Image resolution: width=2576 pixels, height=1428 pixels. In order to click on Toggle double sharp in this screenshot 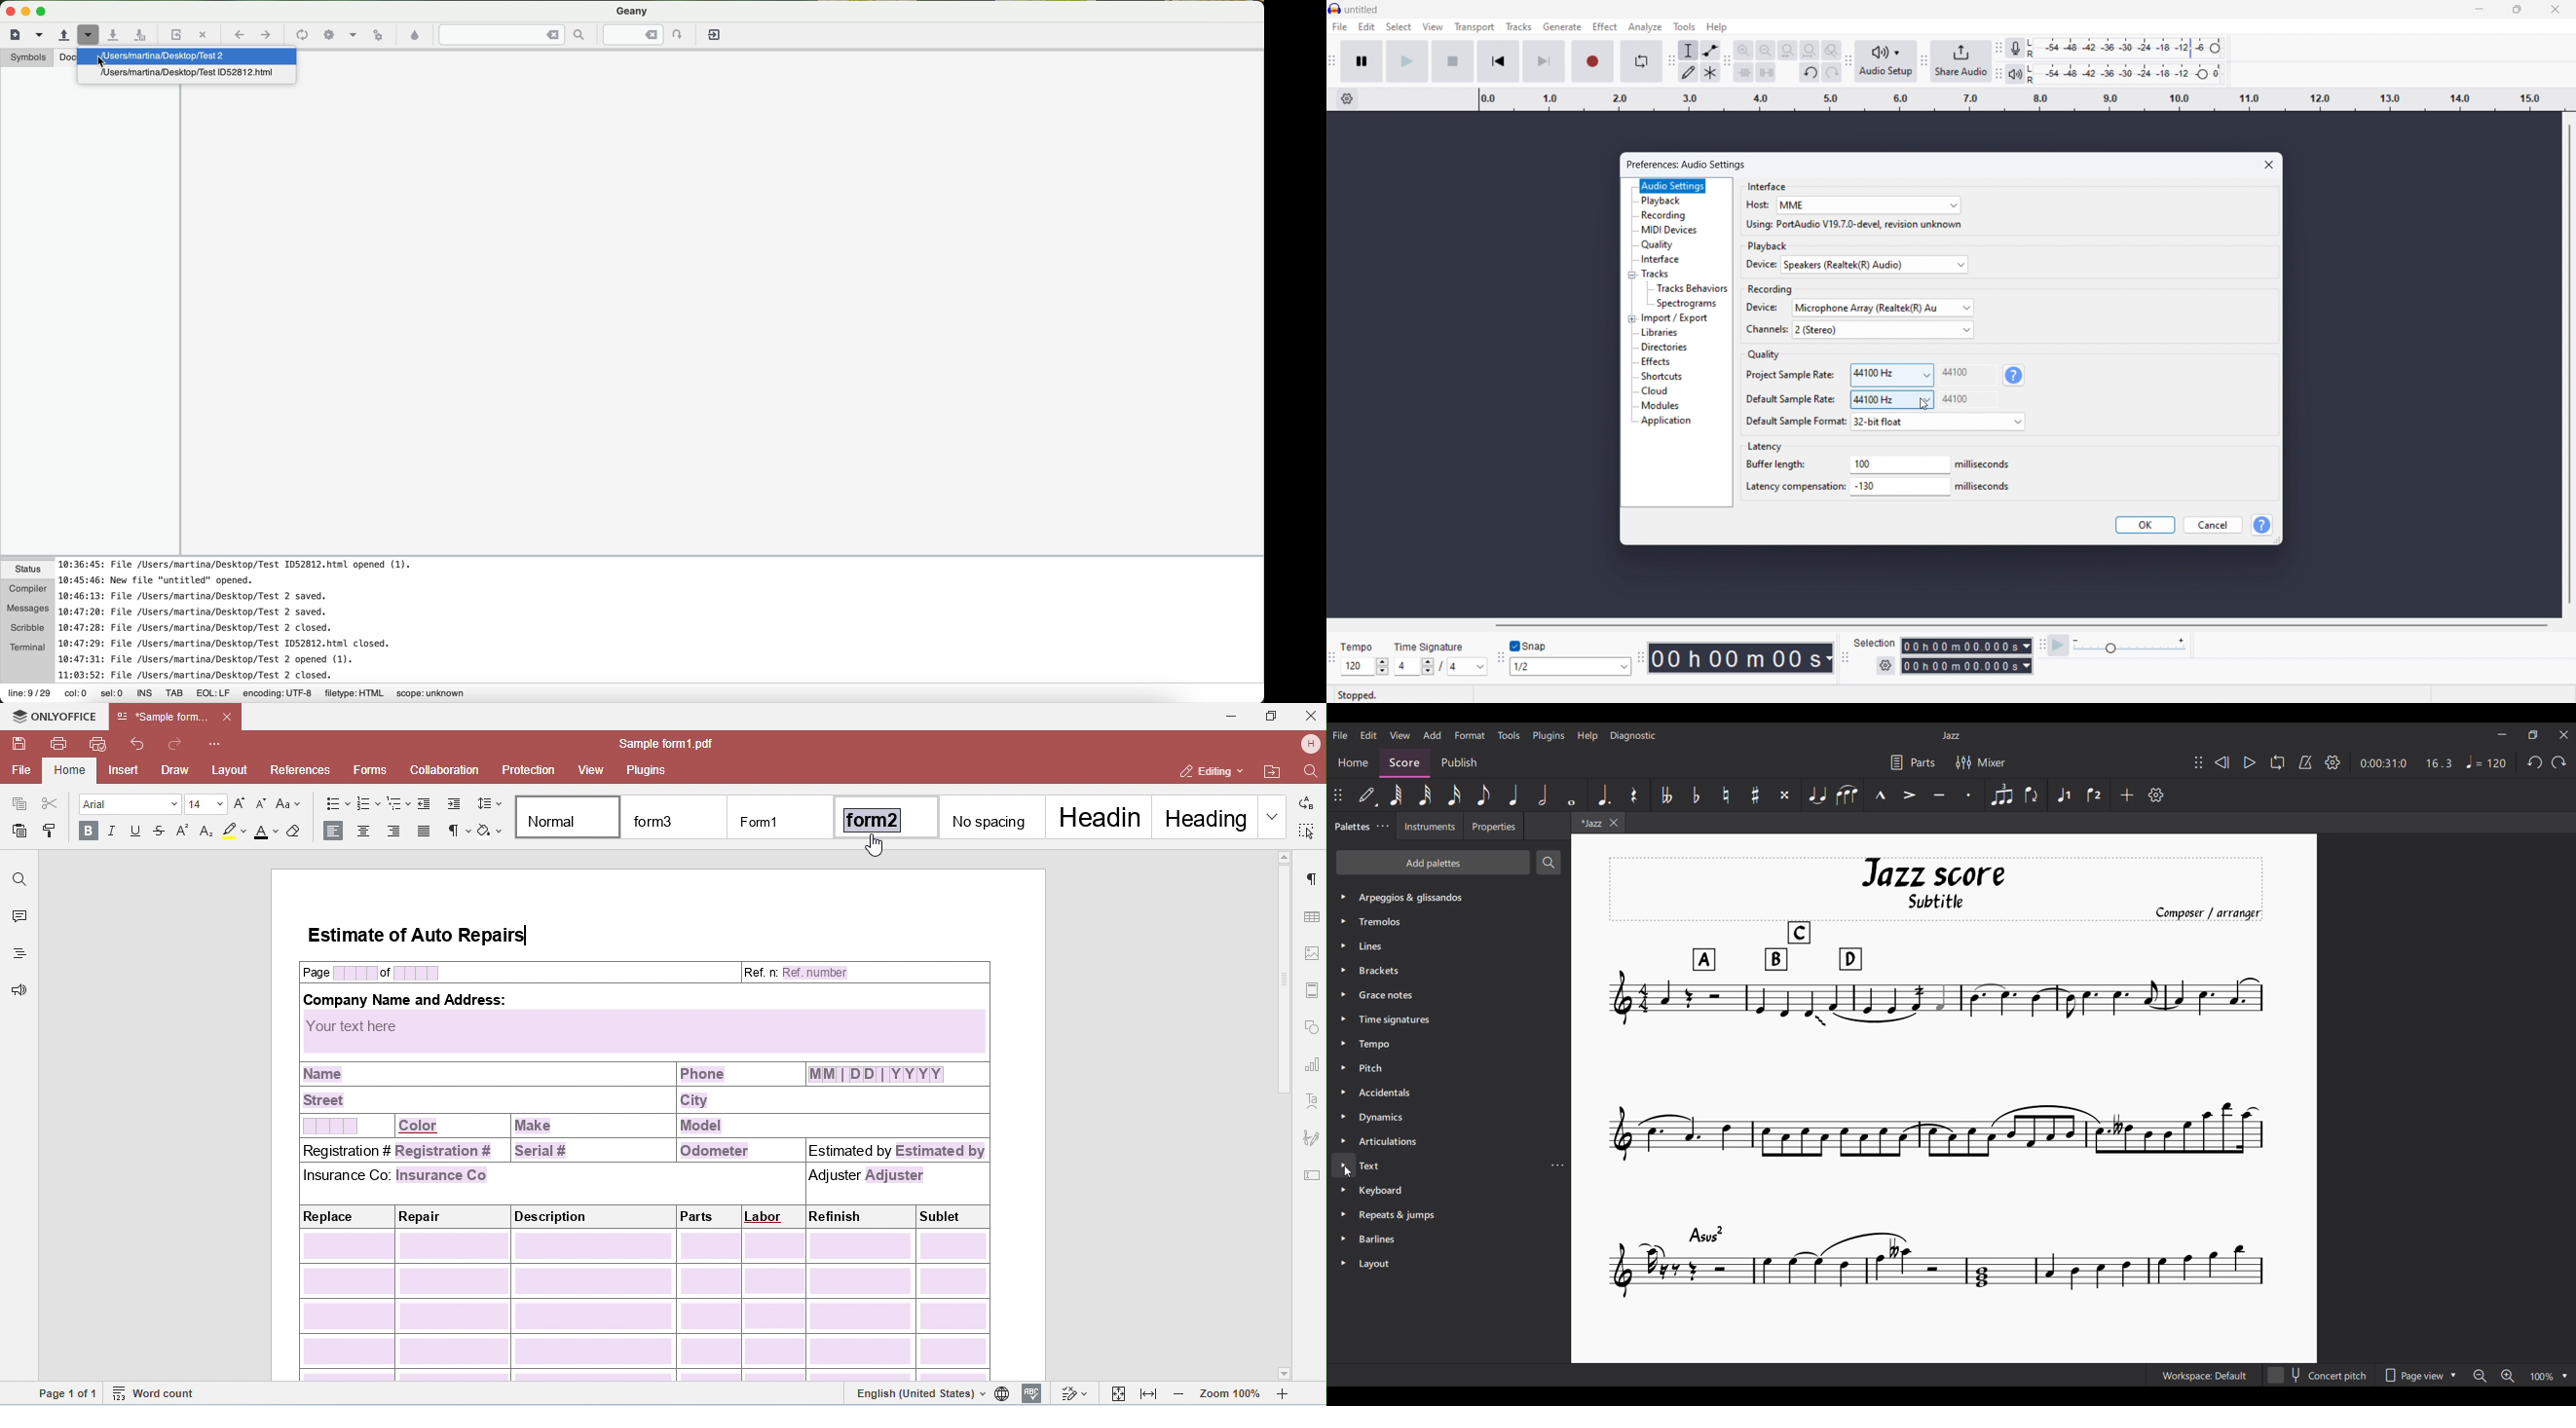, I will do `click(1785, 794)`.